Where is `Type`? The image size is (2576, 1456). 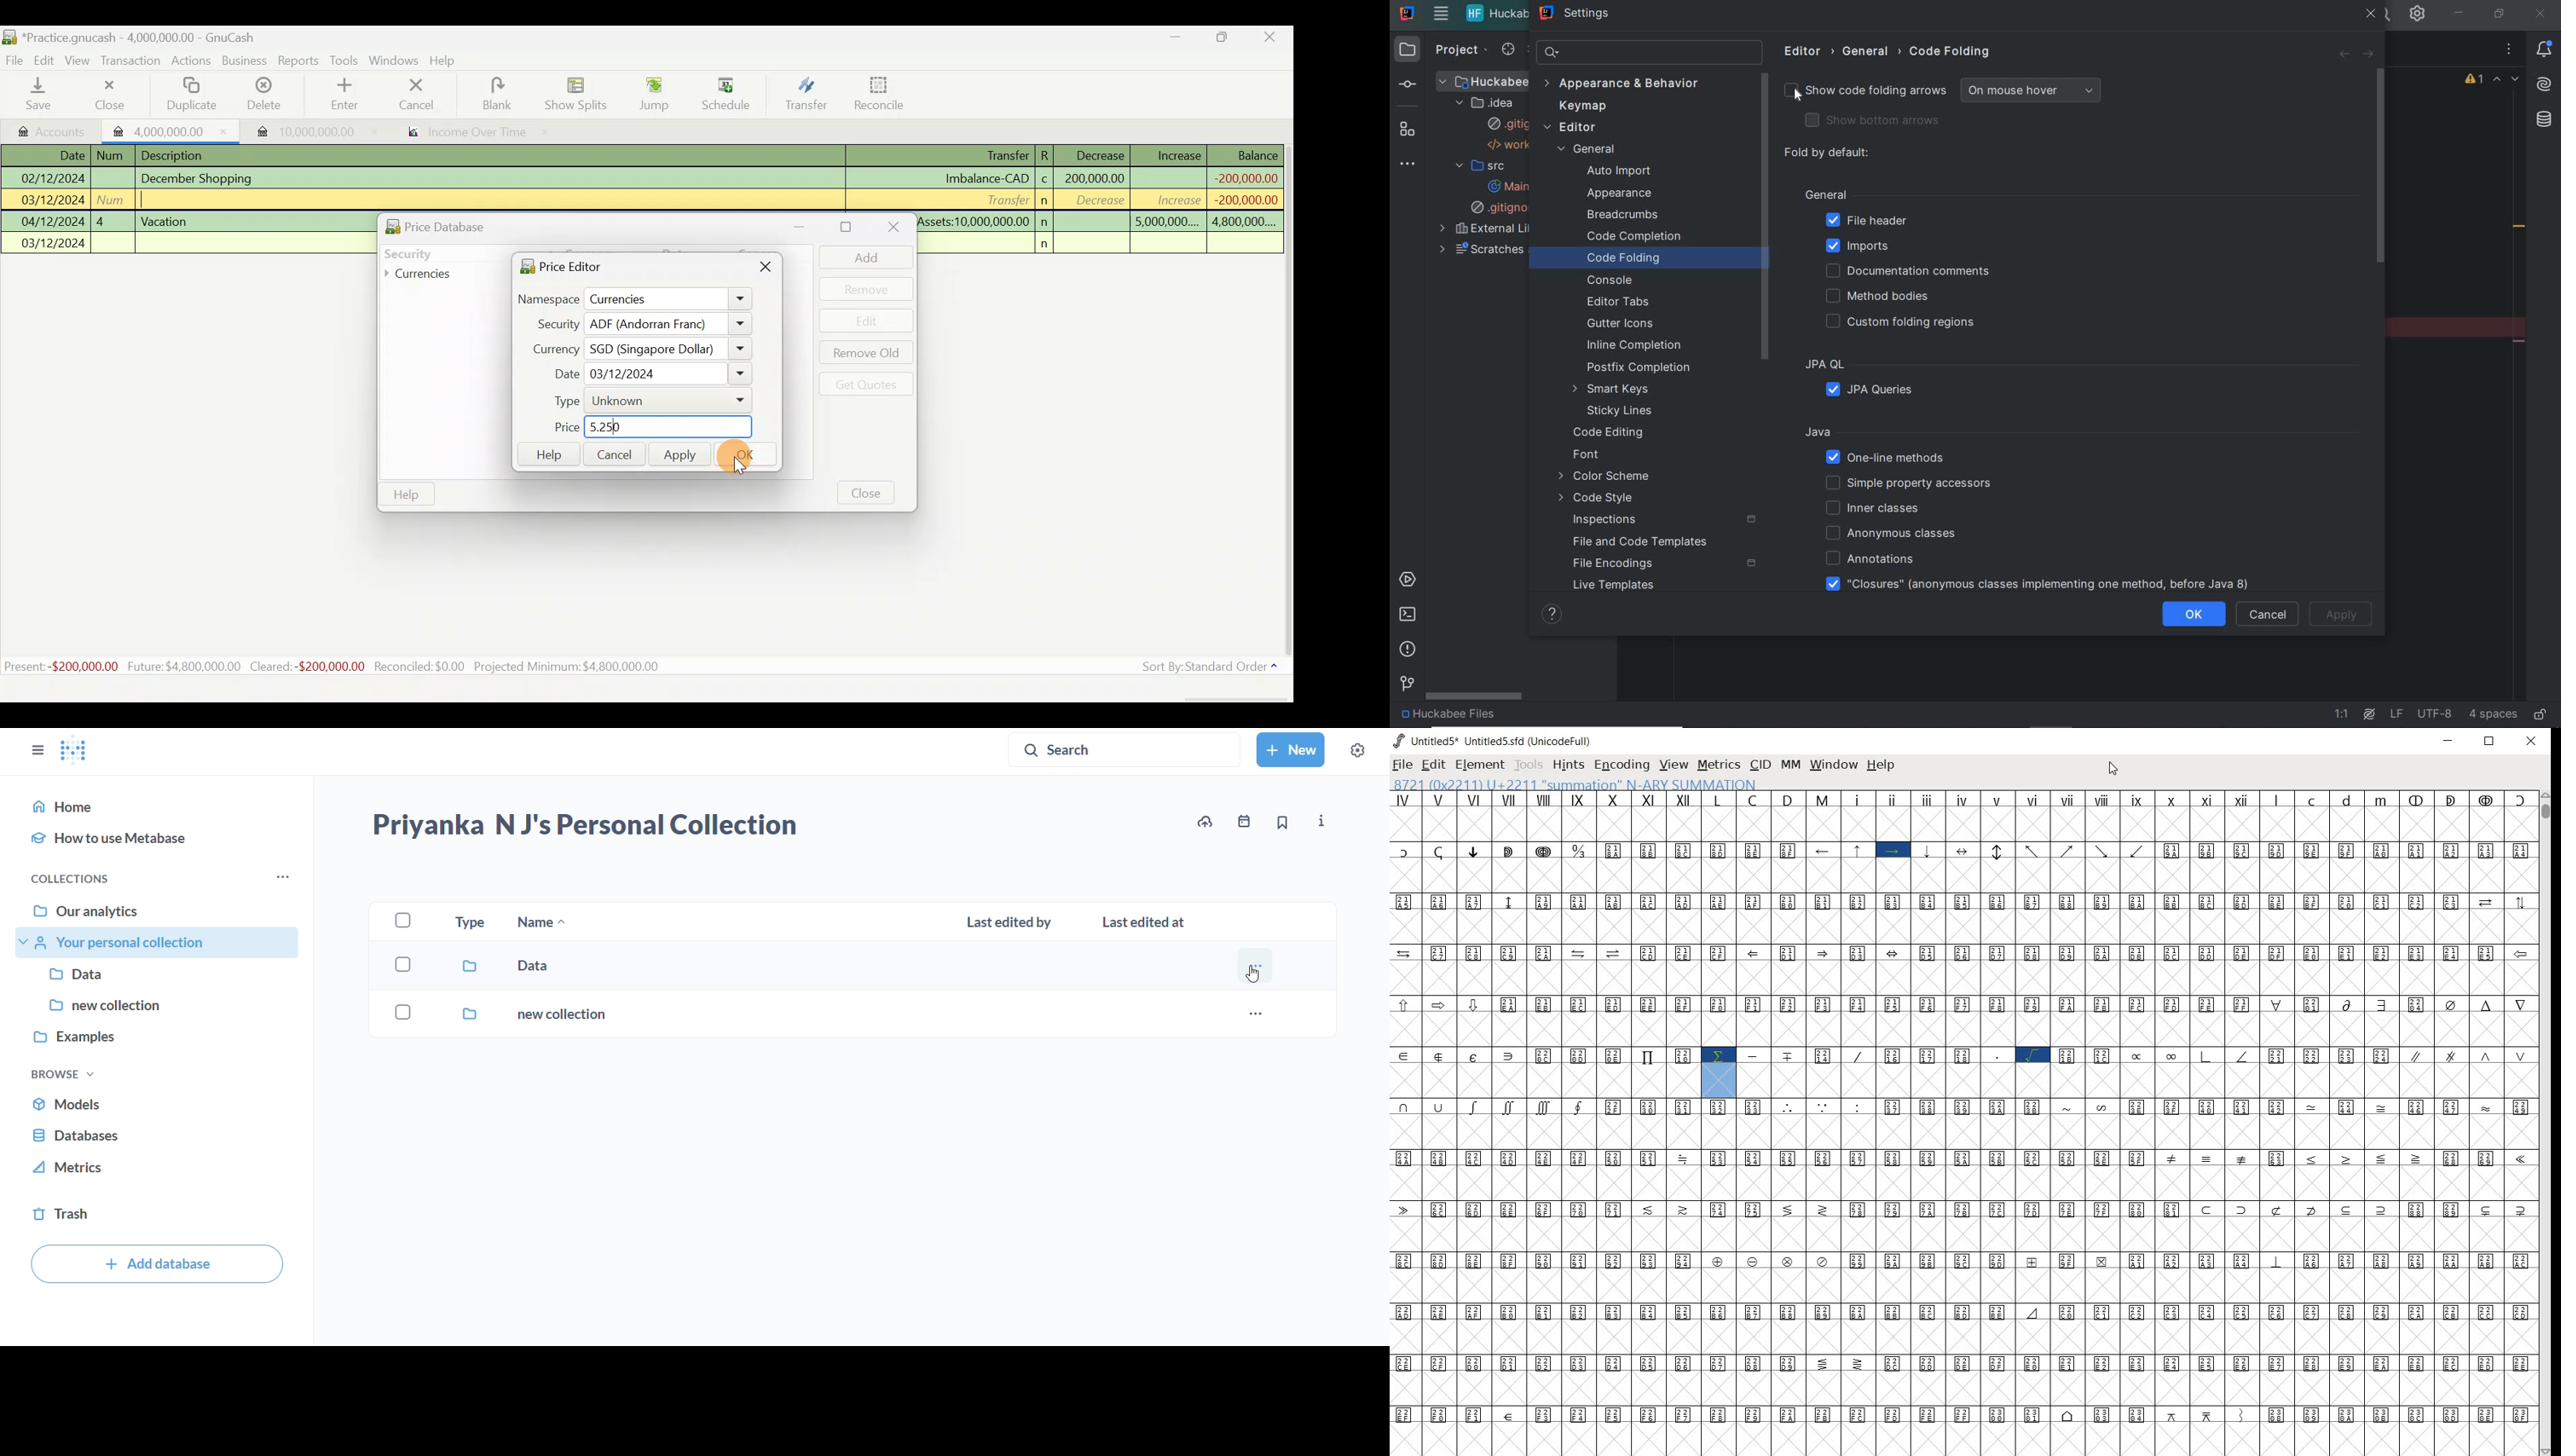 Type is located at coordinates (644, 400).